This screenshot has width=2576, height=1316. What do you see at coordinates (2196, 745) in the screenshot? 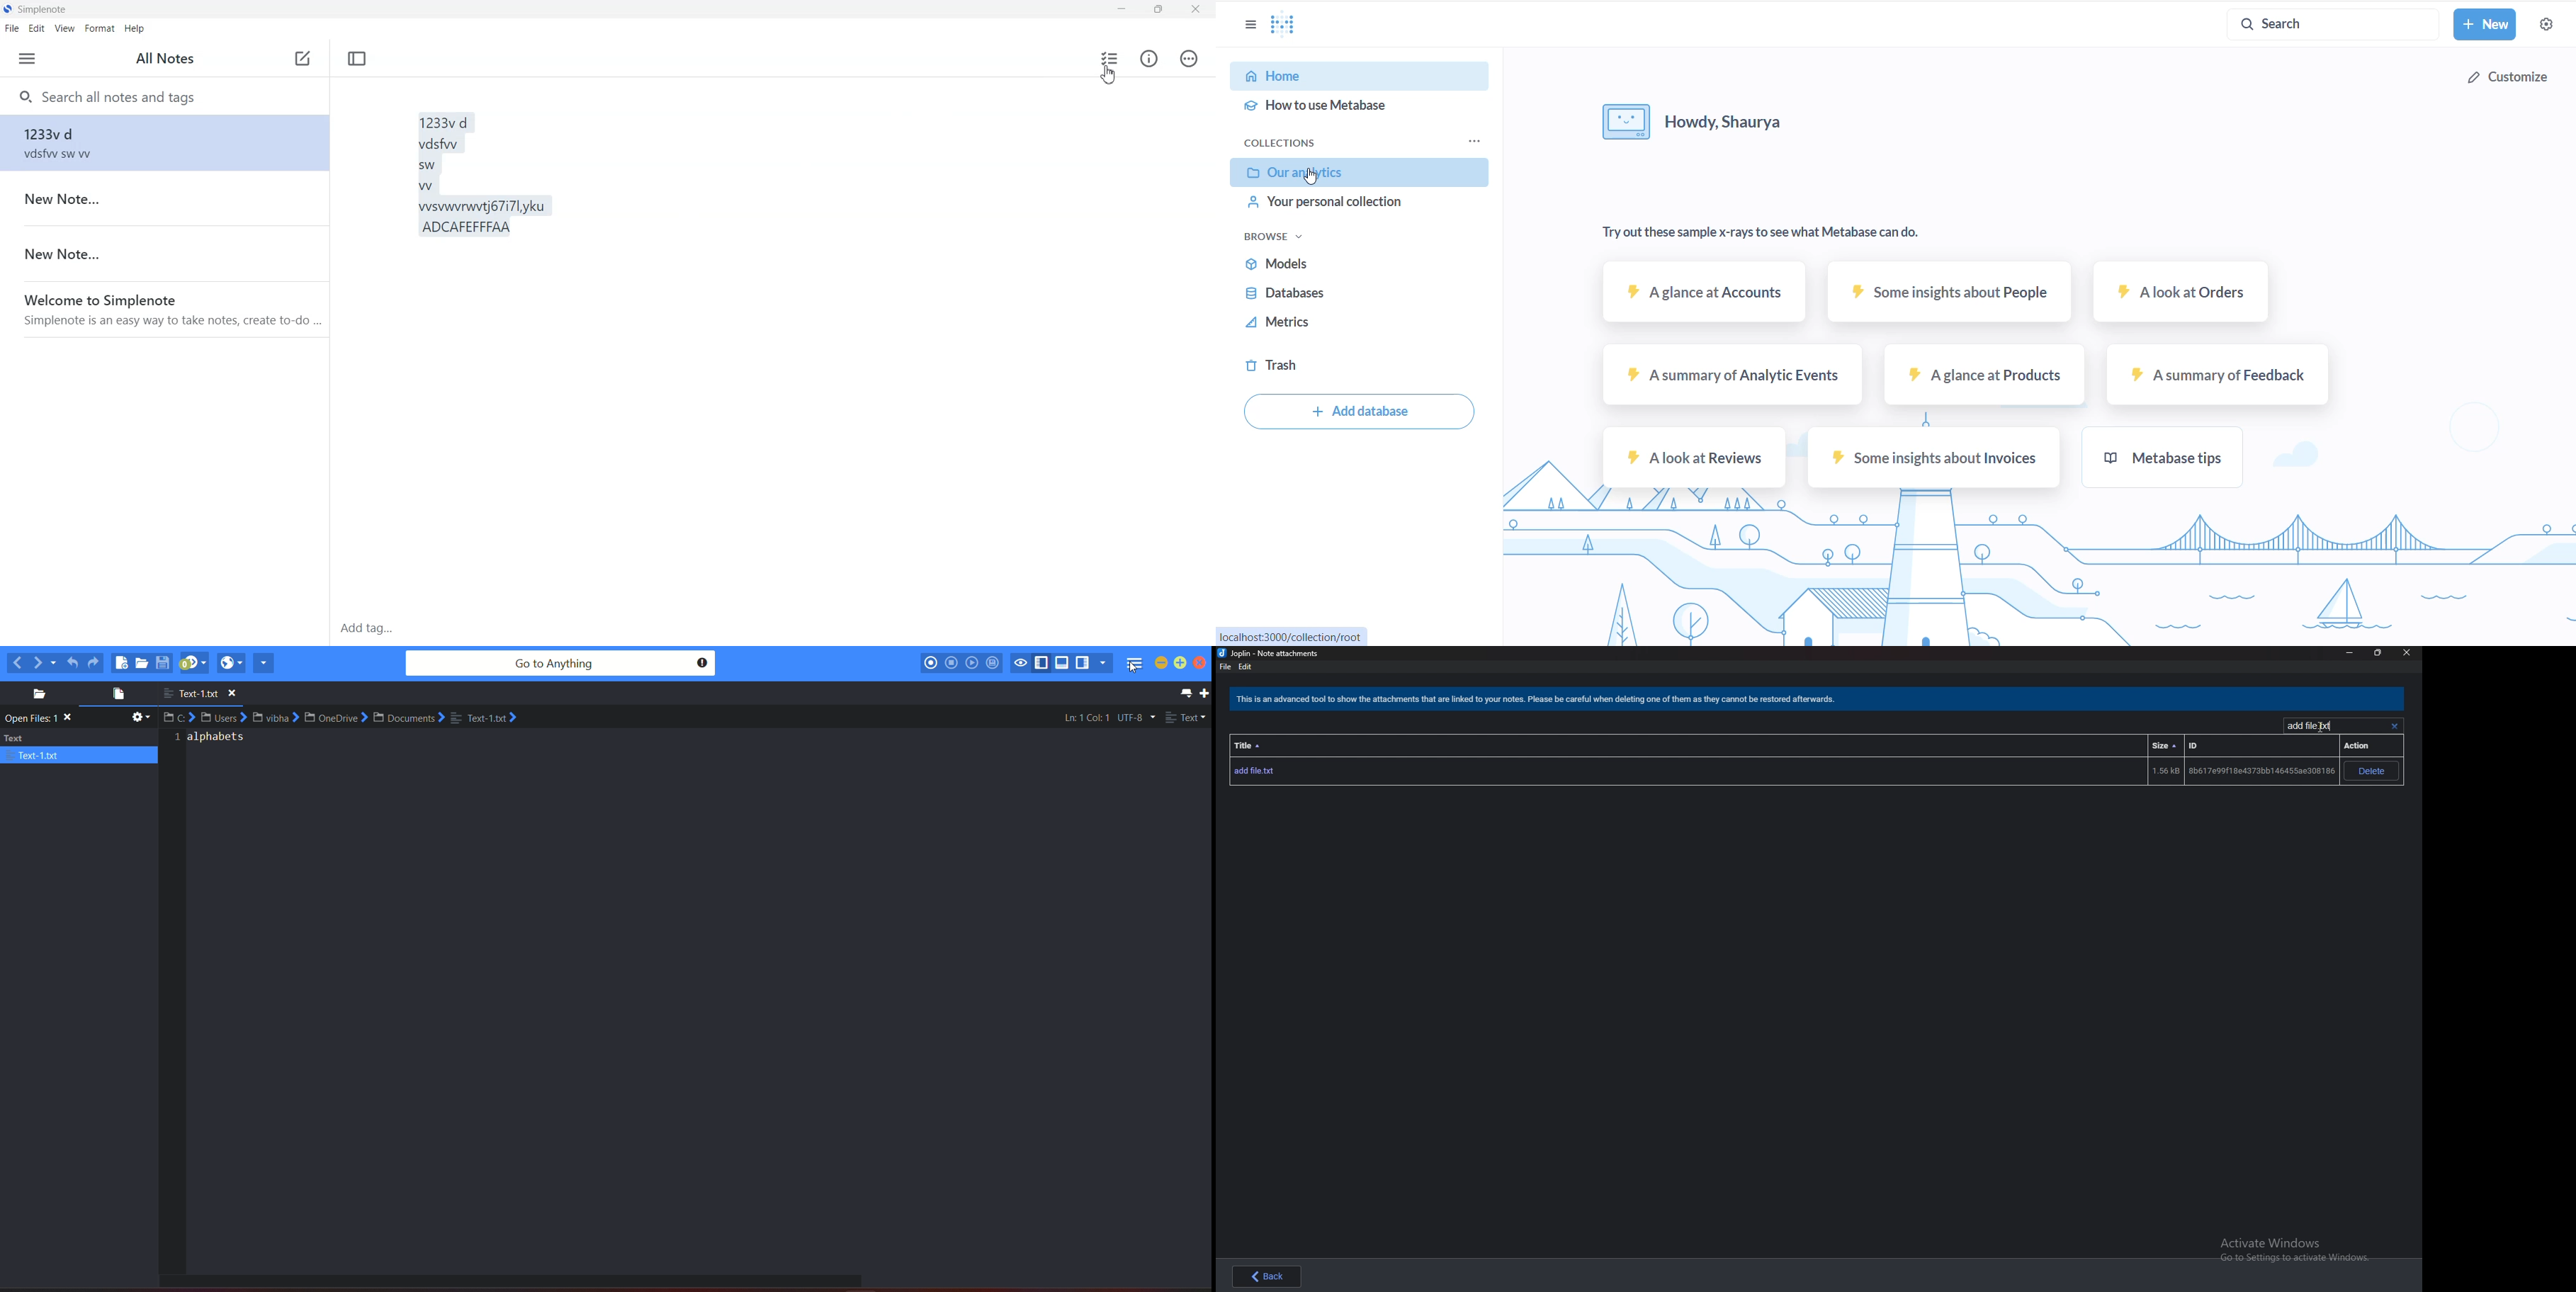
I see `I d` at bounding box center [2196, 745].